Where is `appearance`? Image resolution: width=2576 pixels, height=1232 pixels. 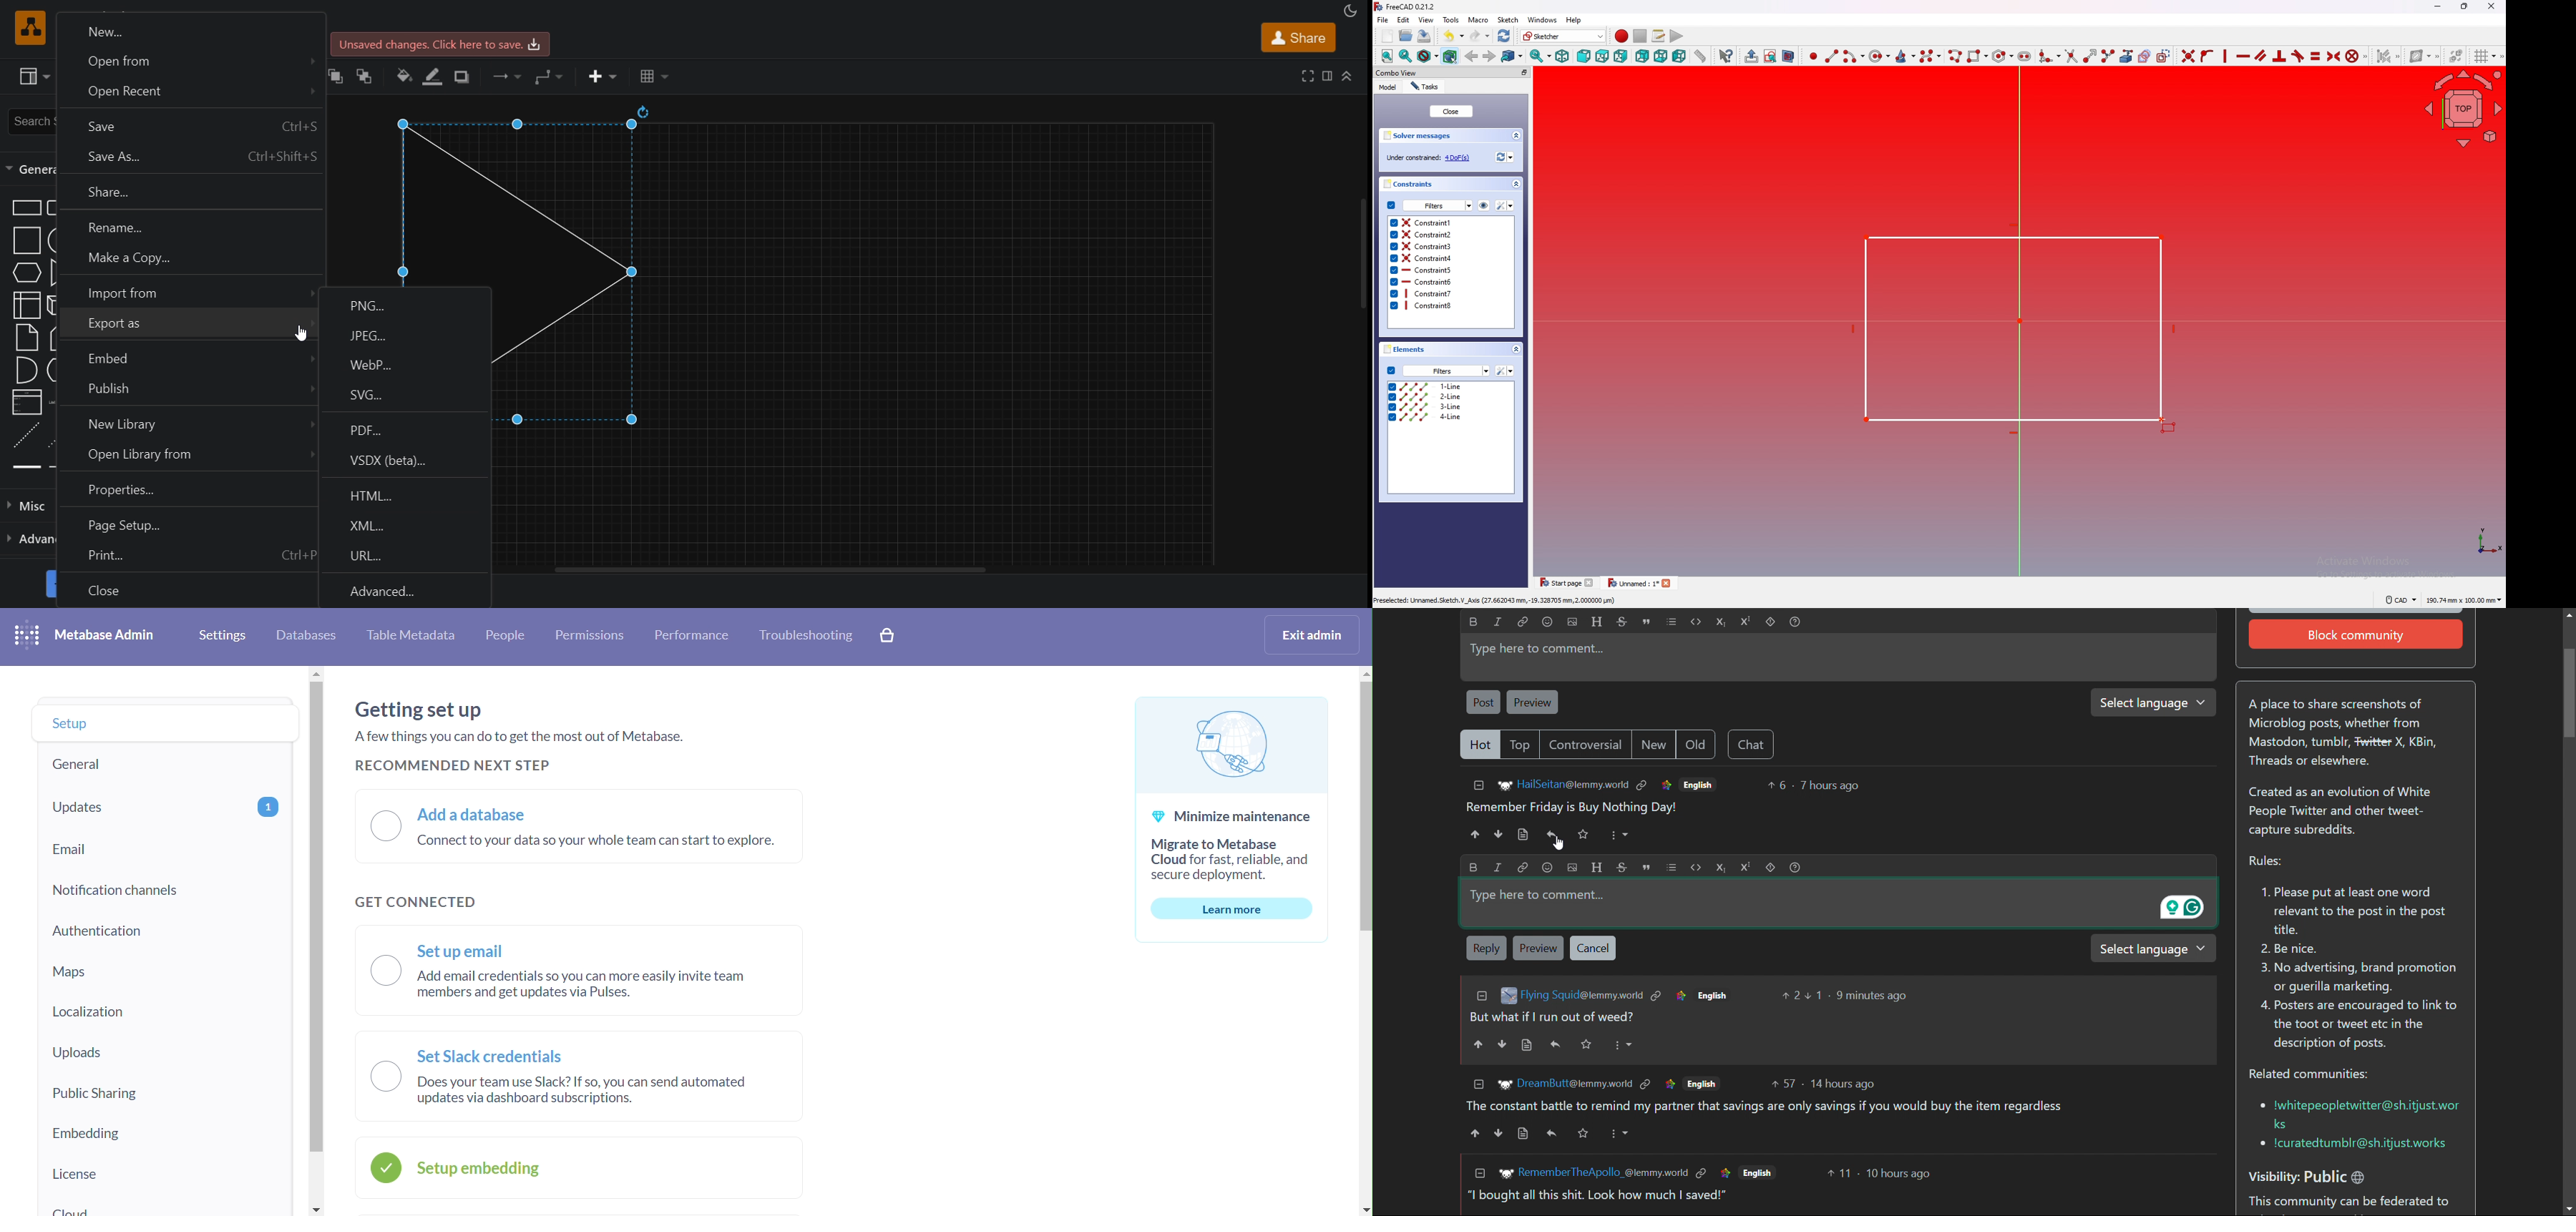 appearance is located at coordinates (1348, 11).